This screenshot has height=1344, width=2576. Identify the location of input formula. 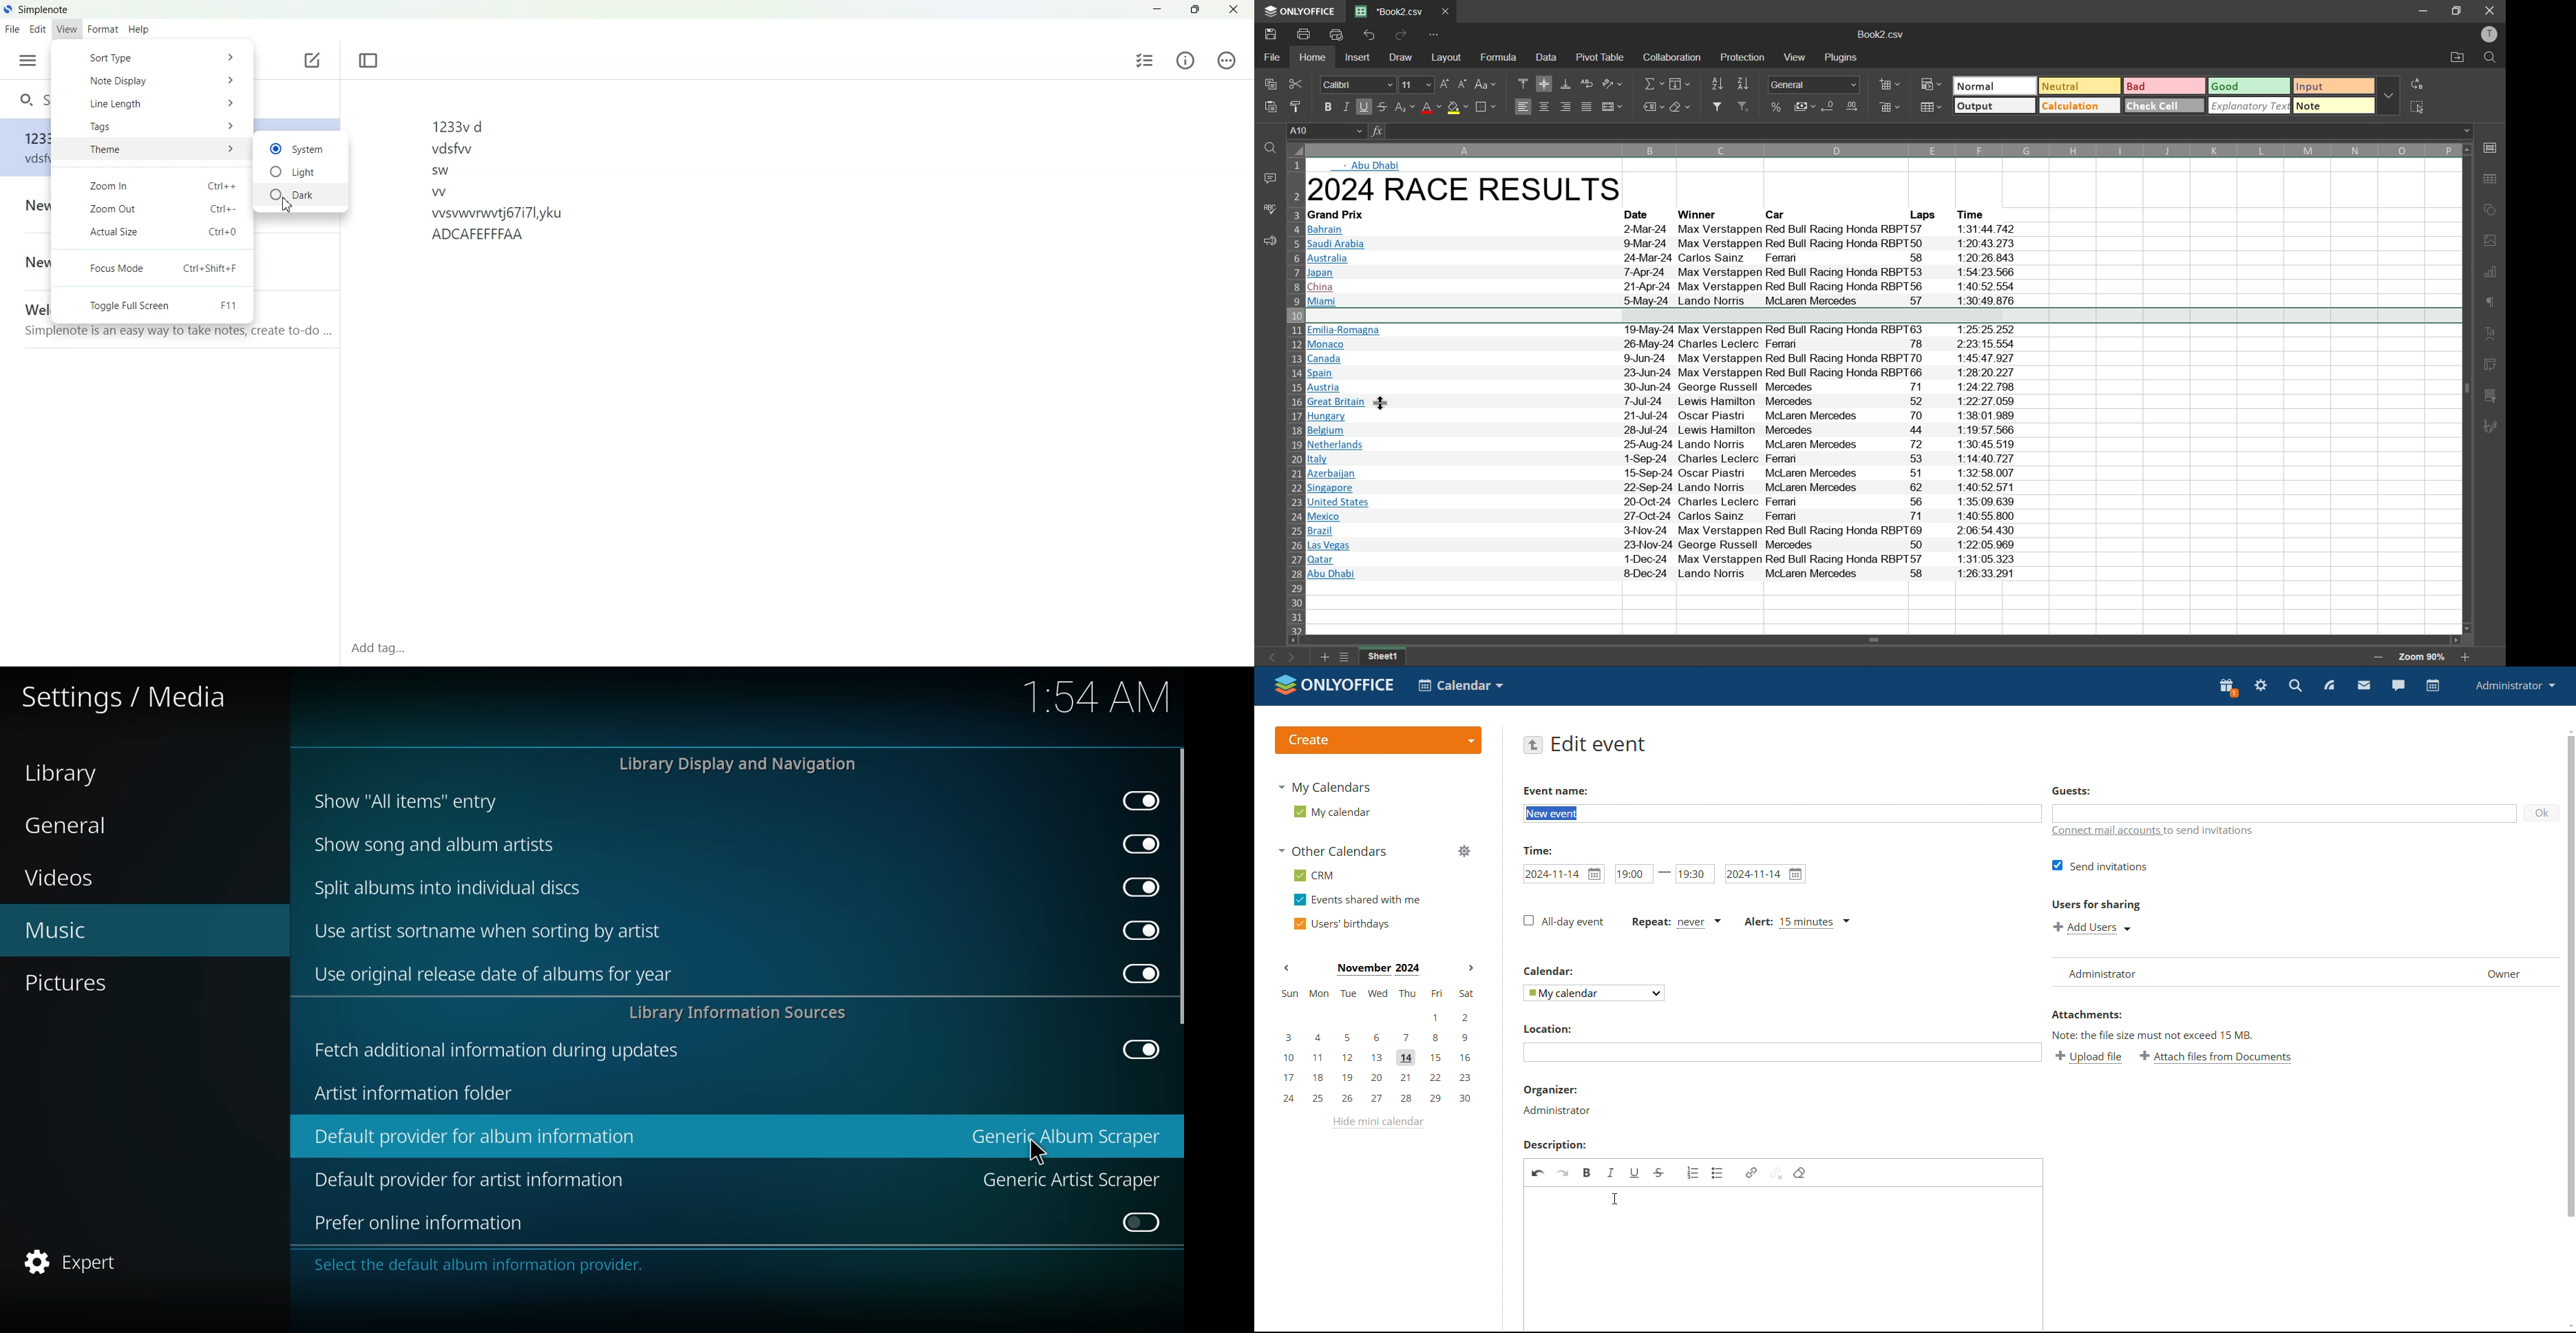
(1376, 132).